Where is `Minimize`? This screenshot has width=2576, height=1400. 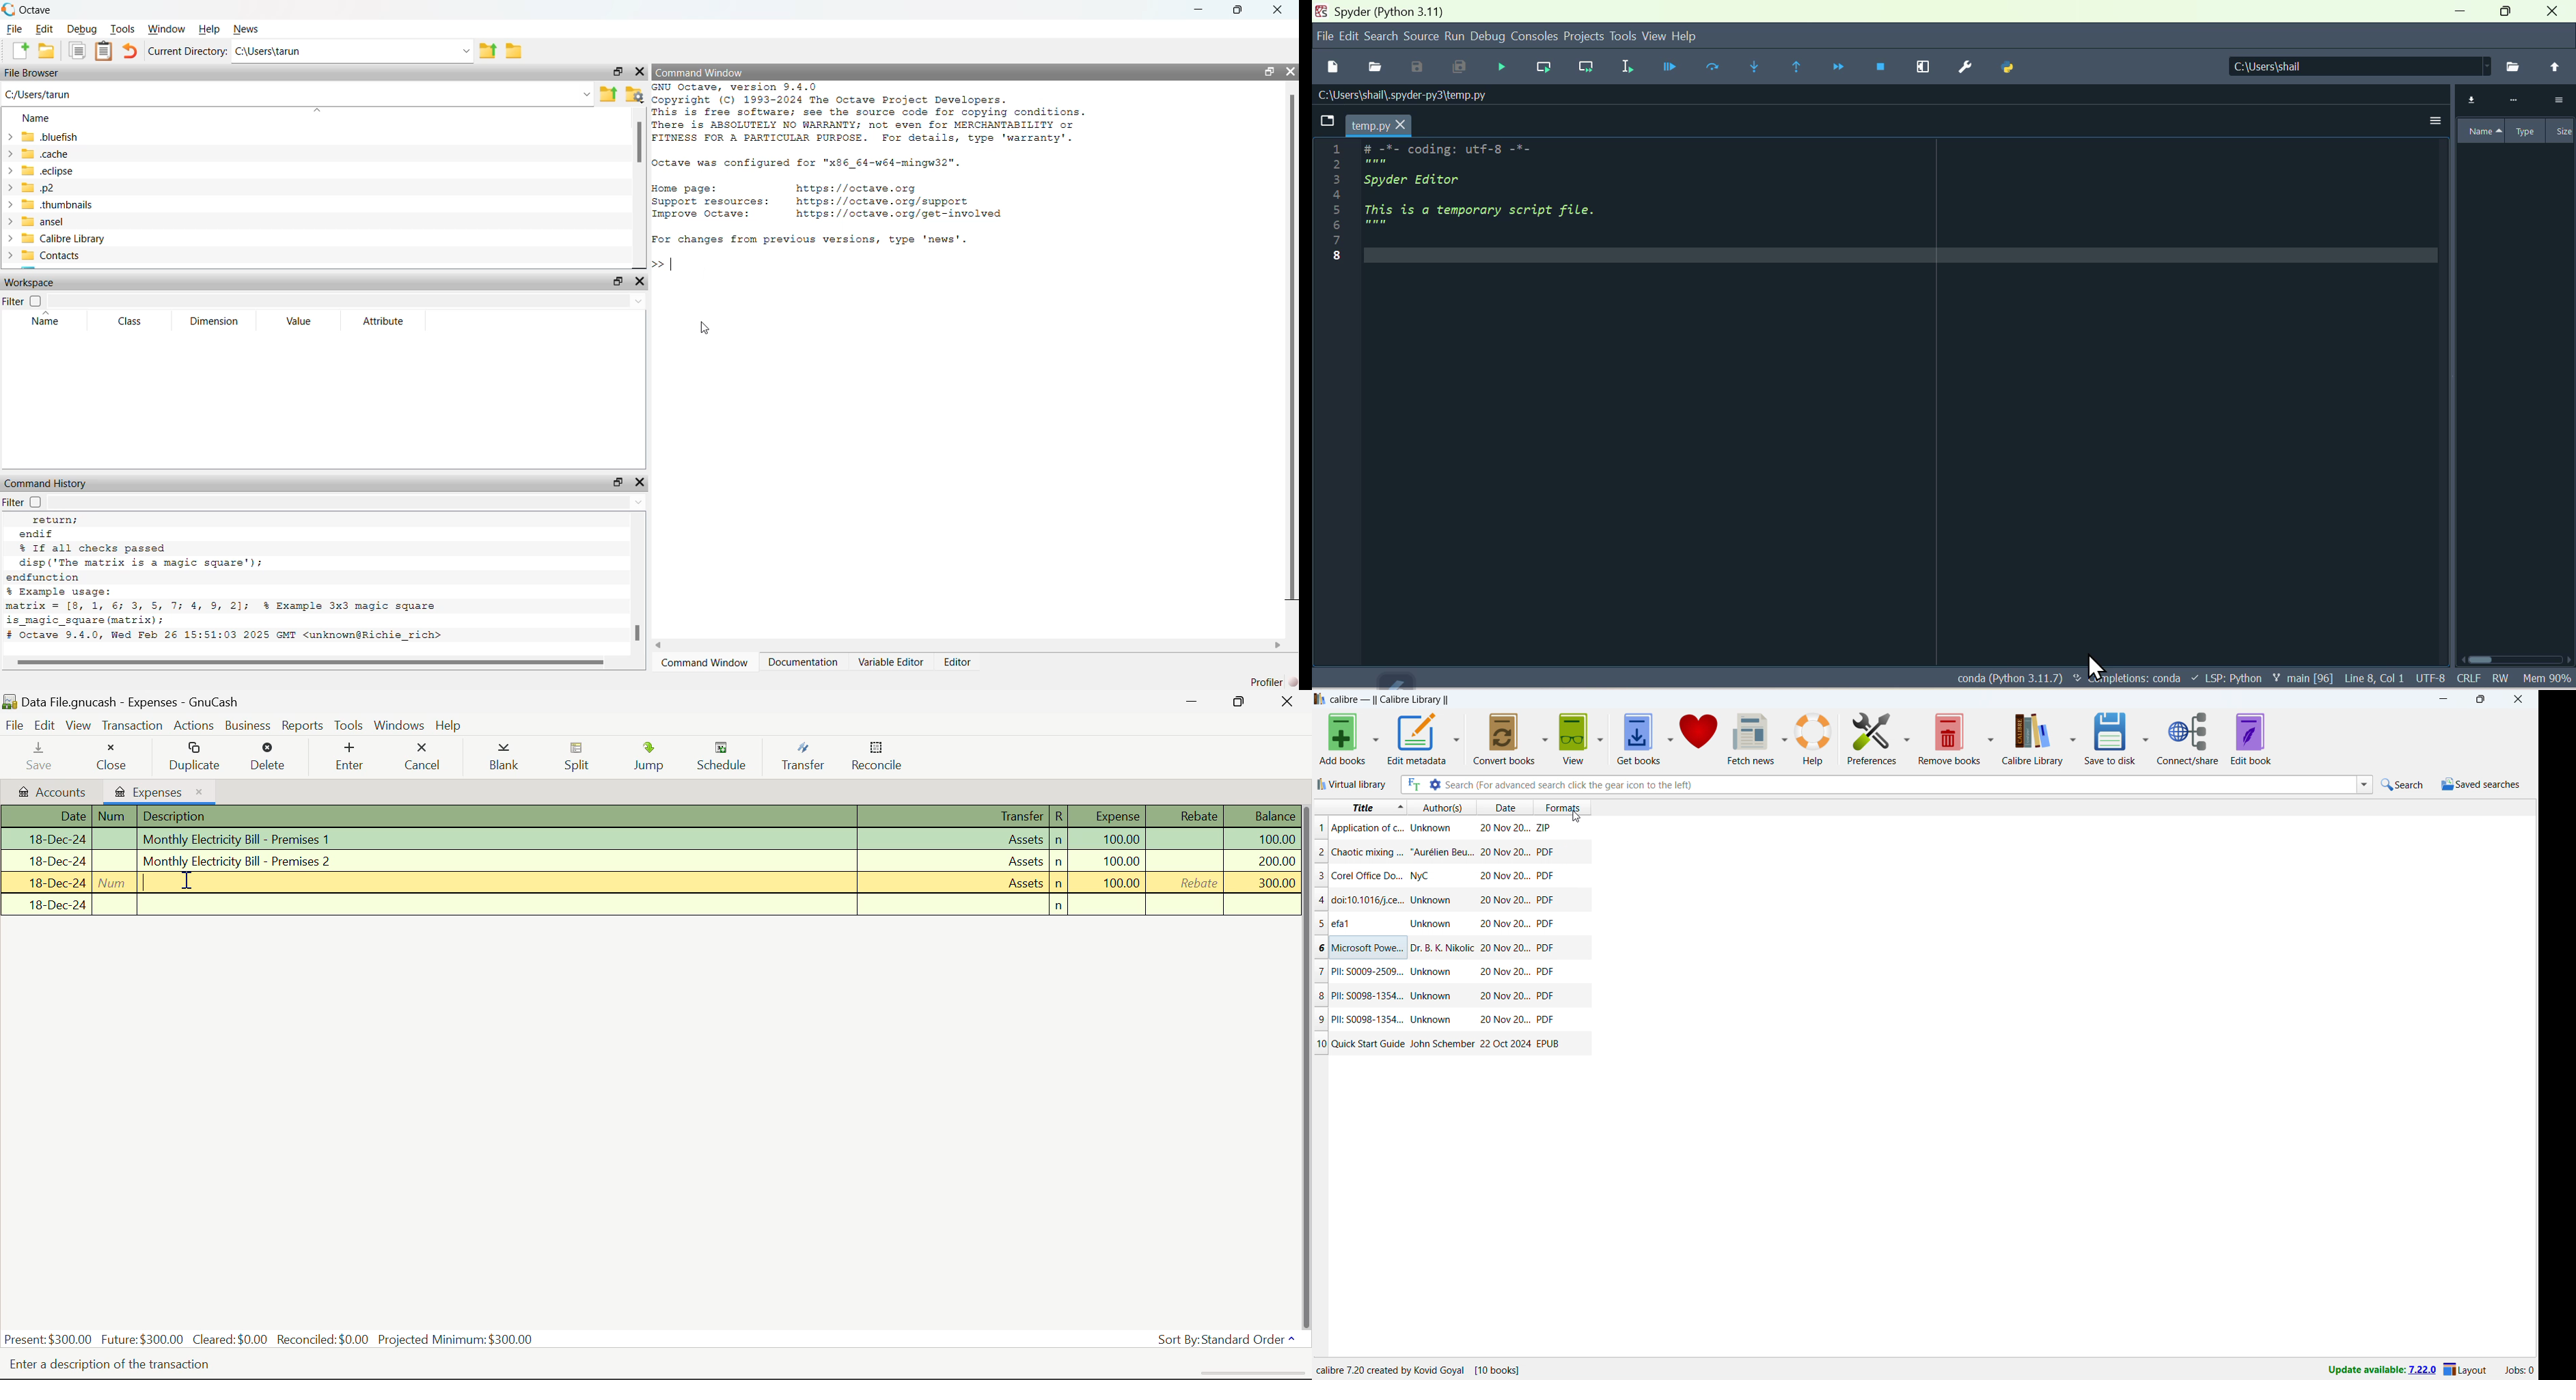
Minimize is located at coordinates (2464, 13).